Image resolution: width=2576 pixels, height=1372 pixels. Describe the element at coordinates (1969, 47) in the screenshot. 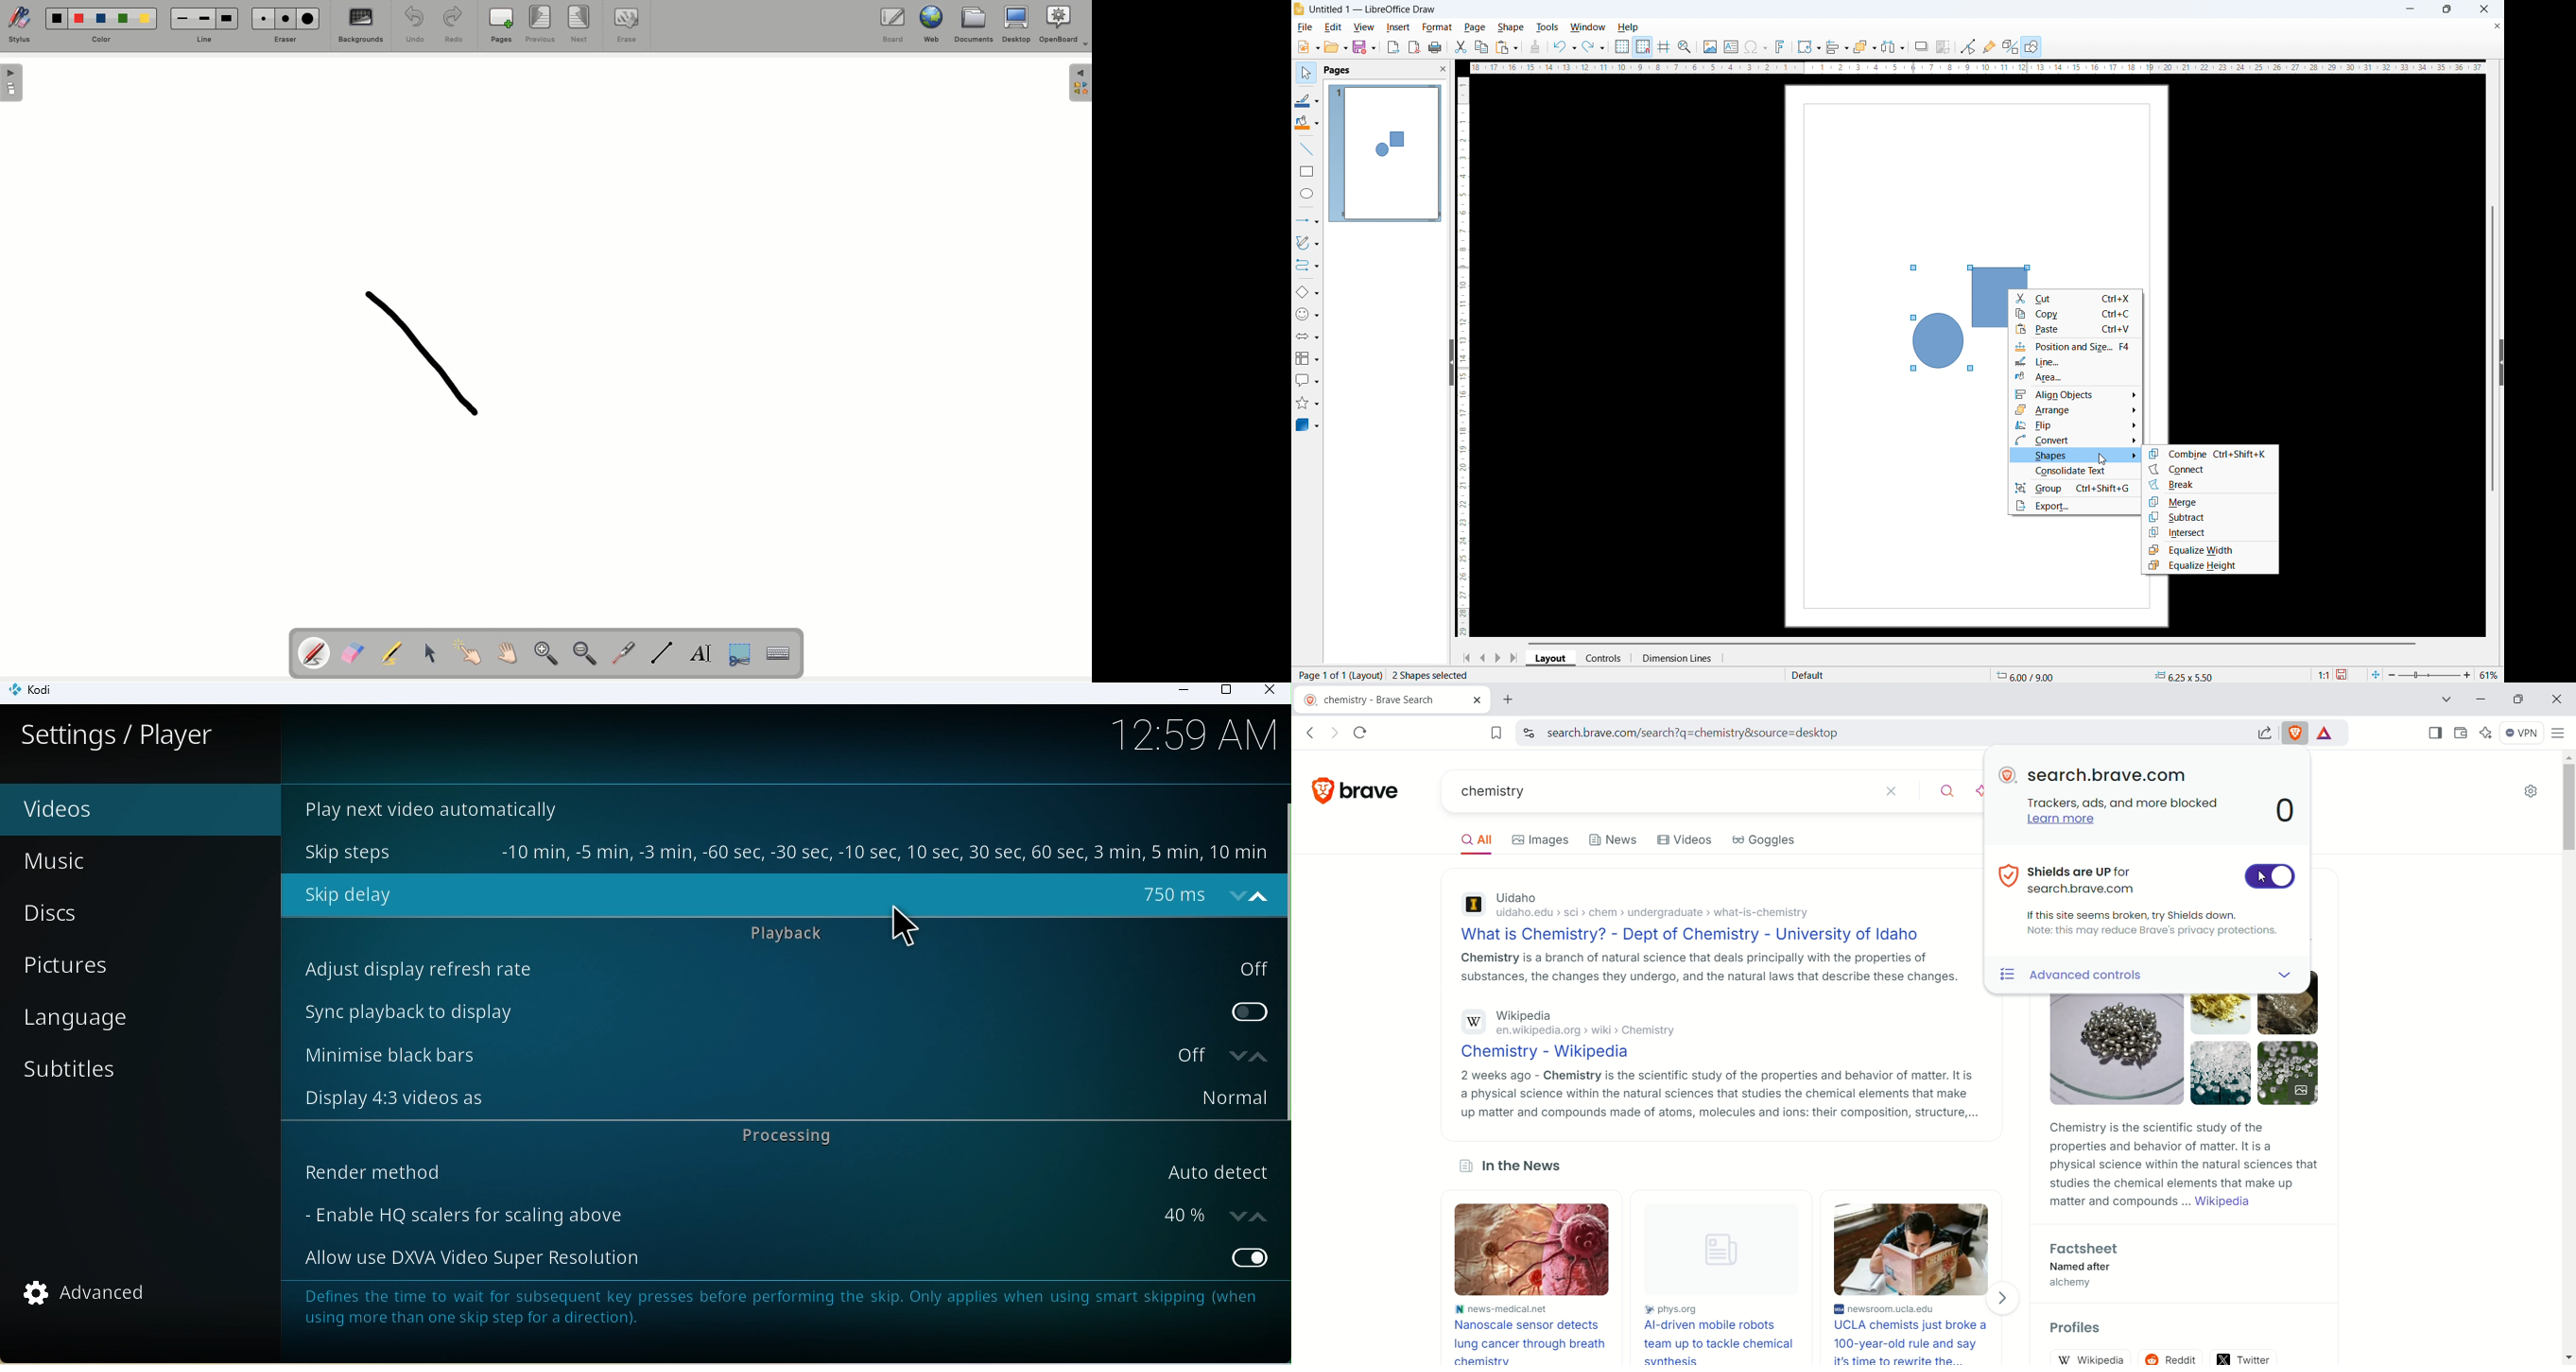

I see `` at that location.